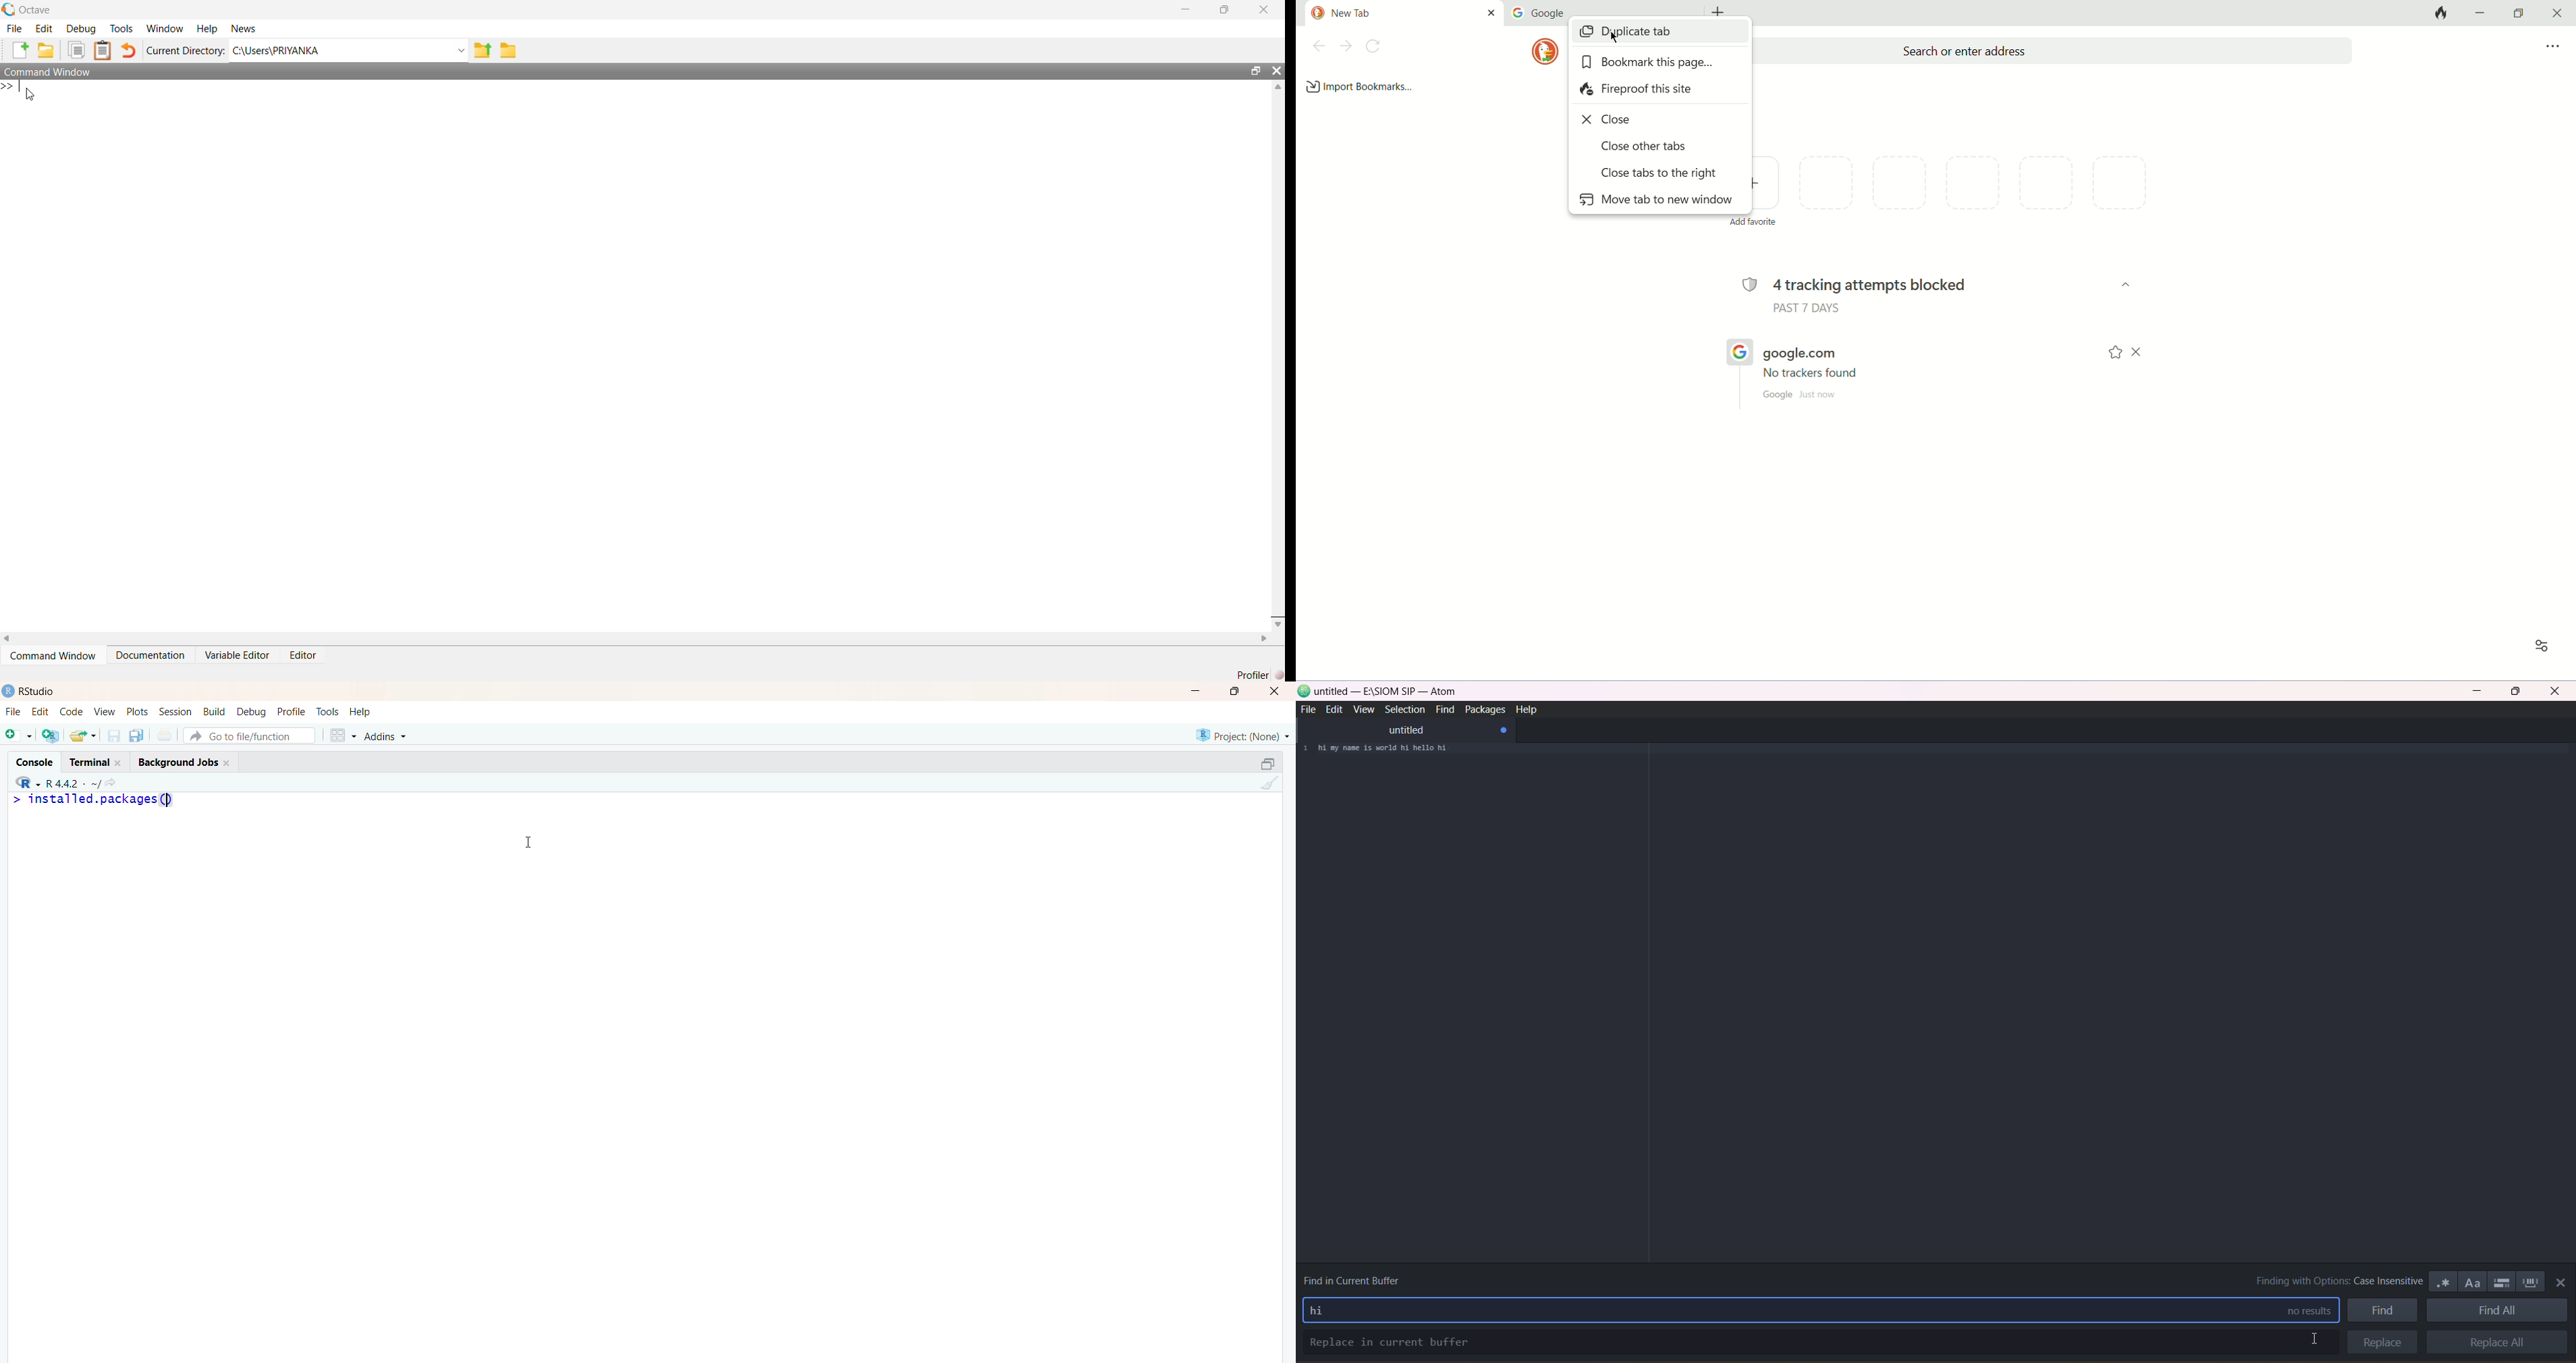 This screenshot has width=2576, height=1372. Describe the element at coordinates (95, 761) in the screenshot. I see `terminal` at that location.